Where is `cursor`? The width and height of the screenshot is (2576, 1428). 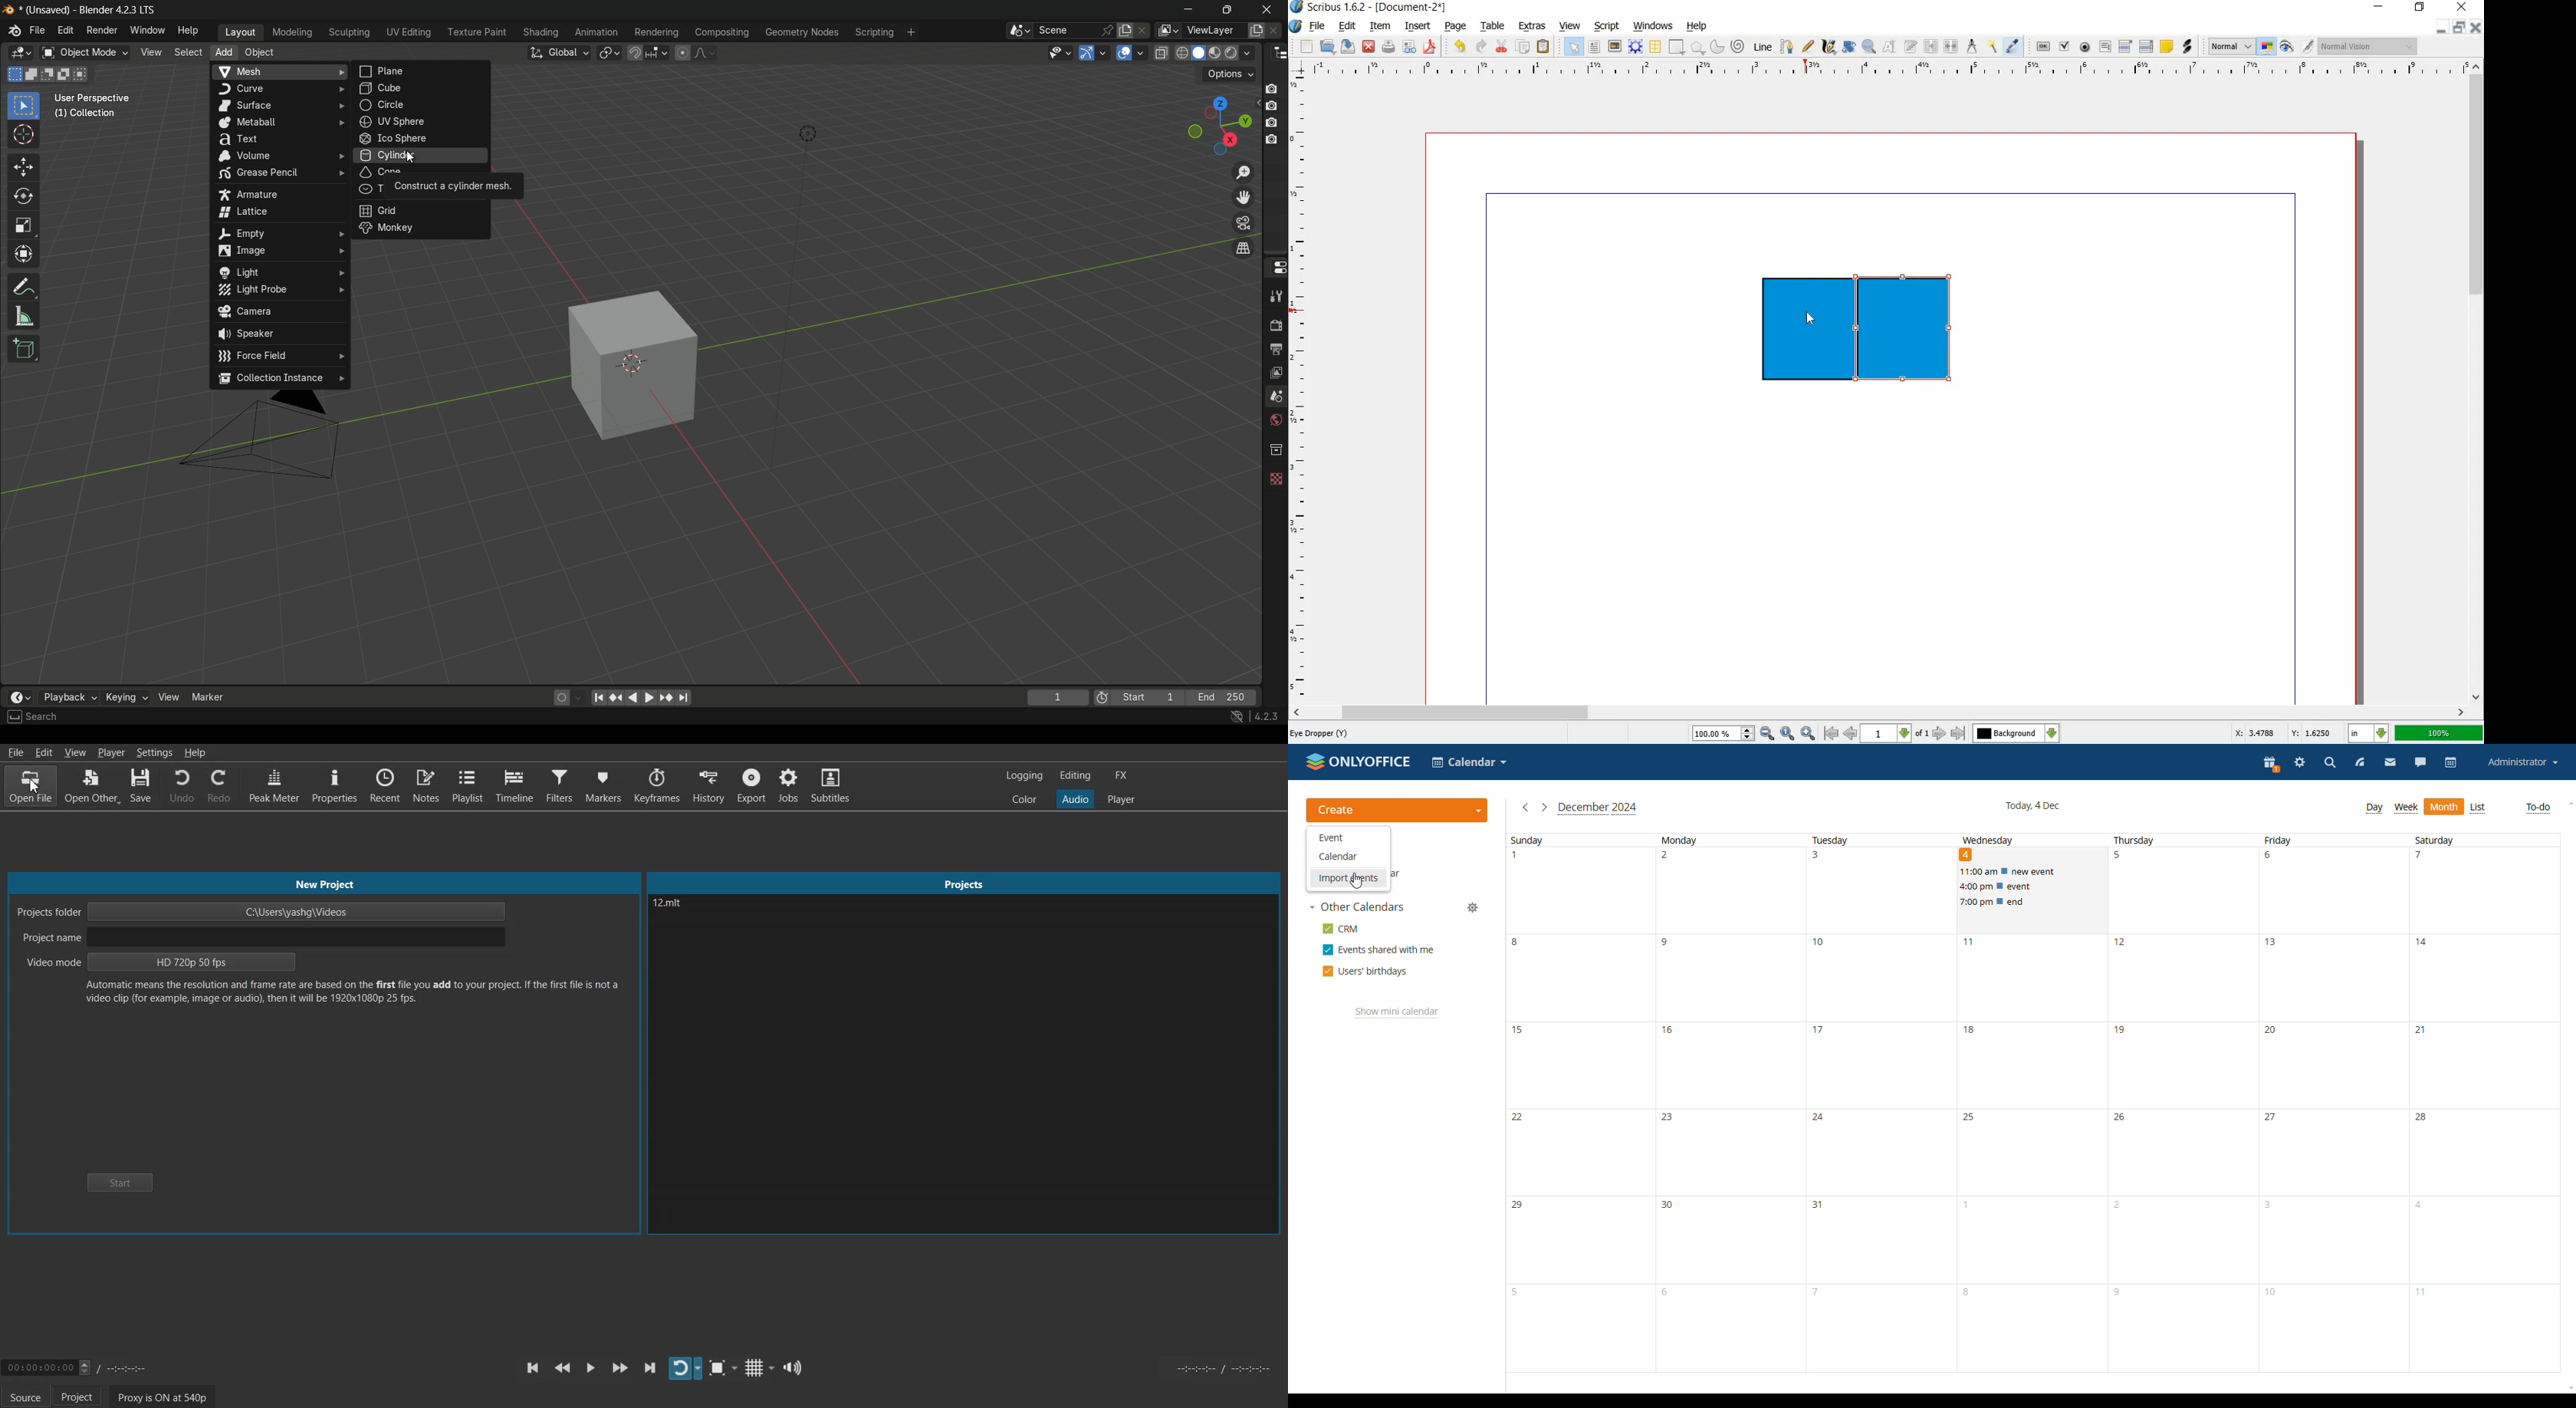
cursor is located at coordinates (38, 792).